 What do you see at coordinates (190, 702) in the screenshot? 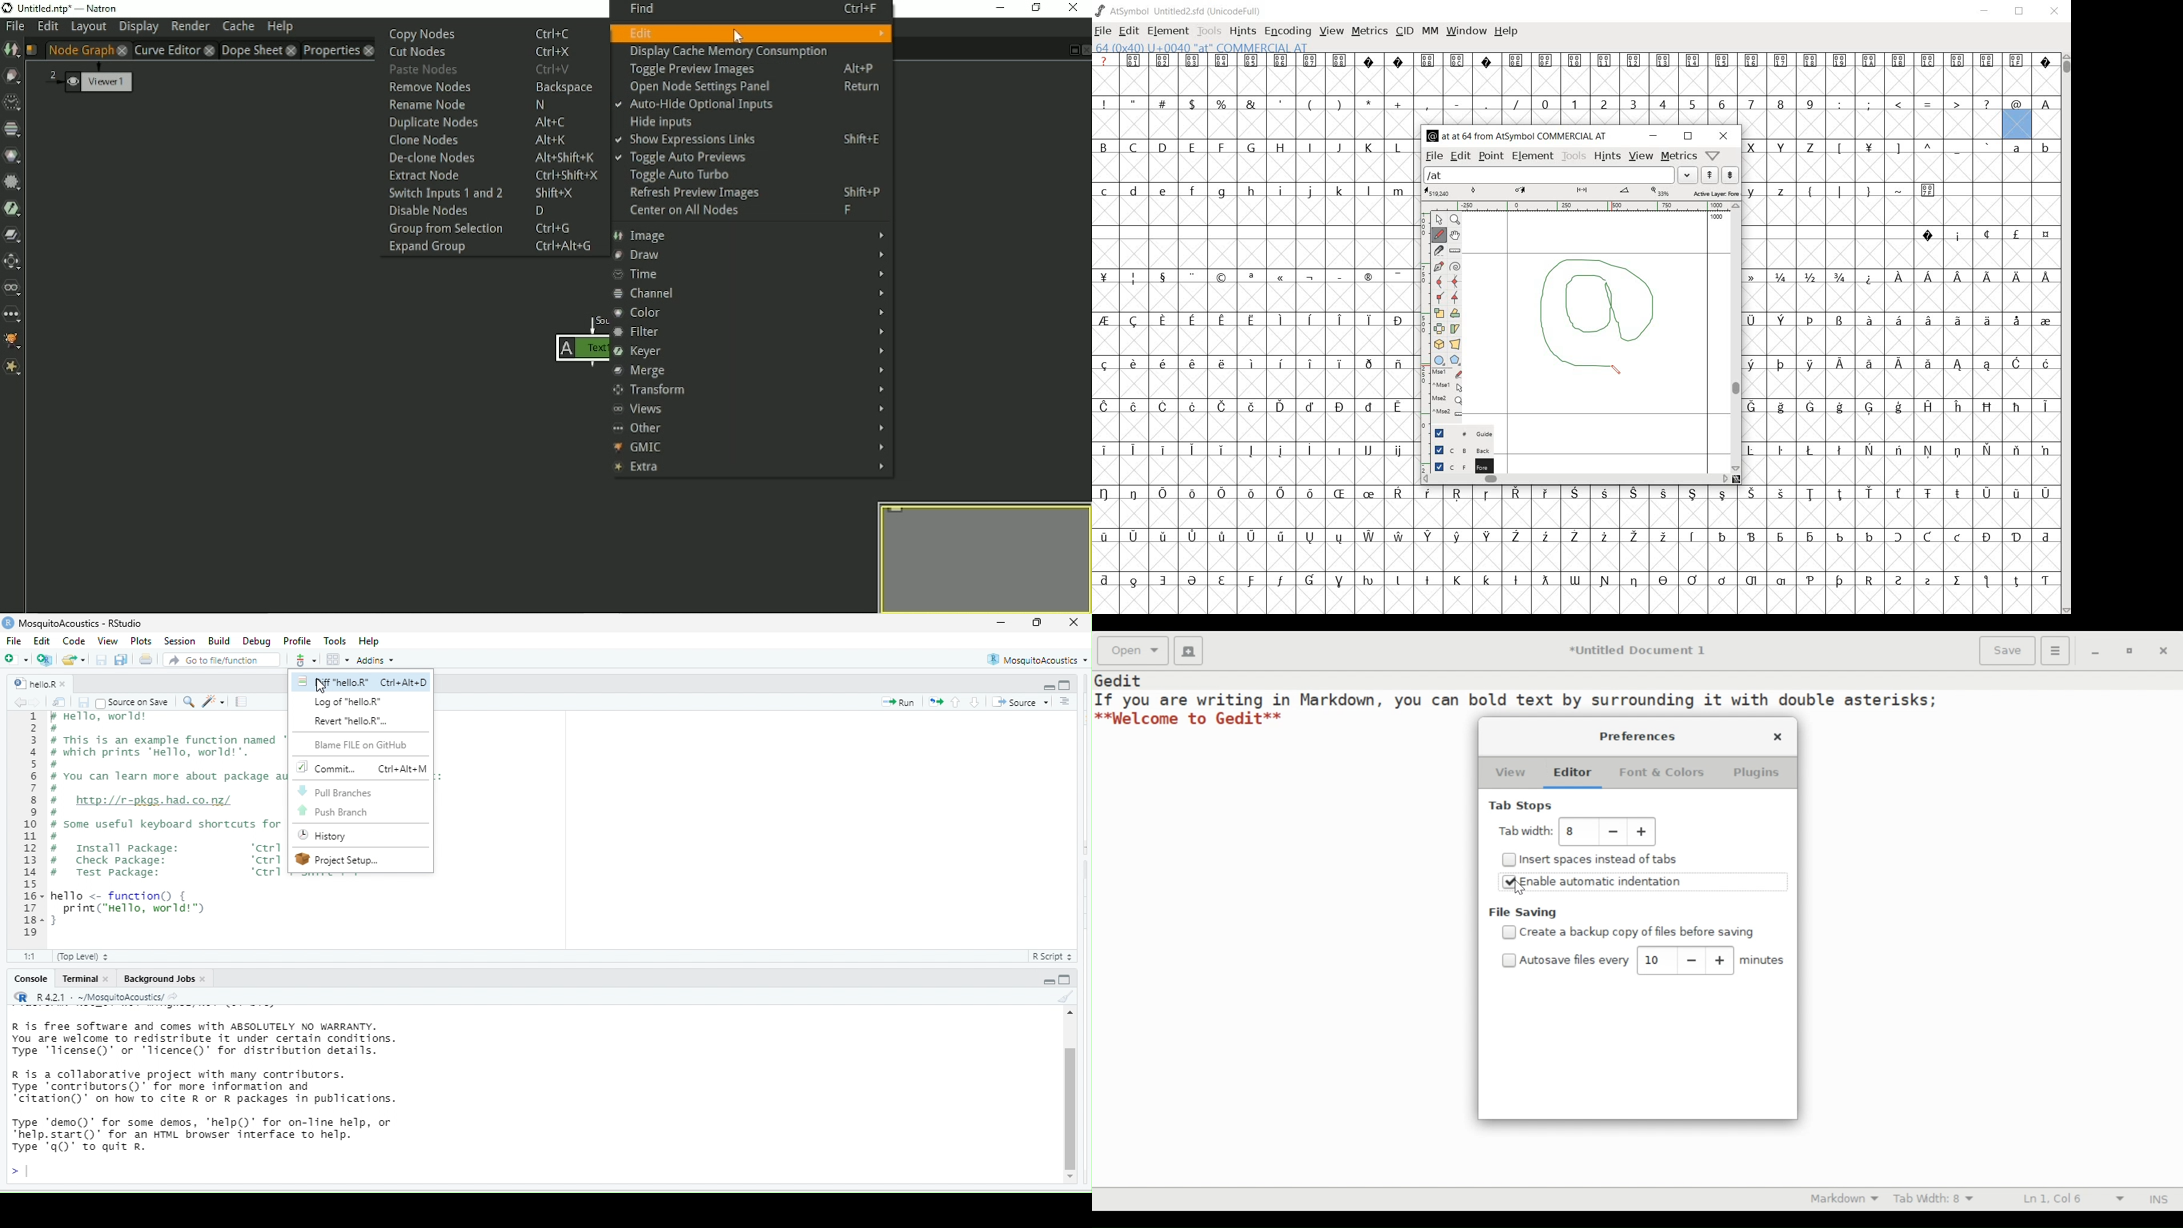
I see `find/replace` at bounding box center [190, 702].